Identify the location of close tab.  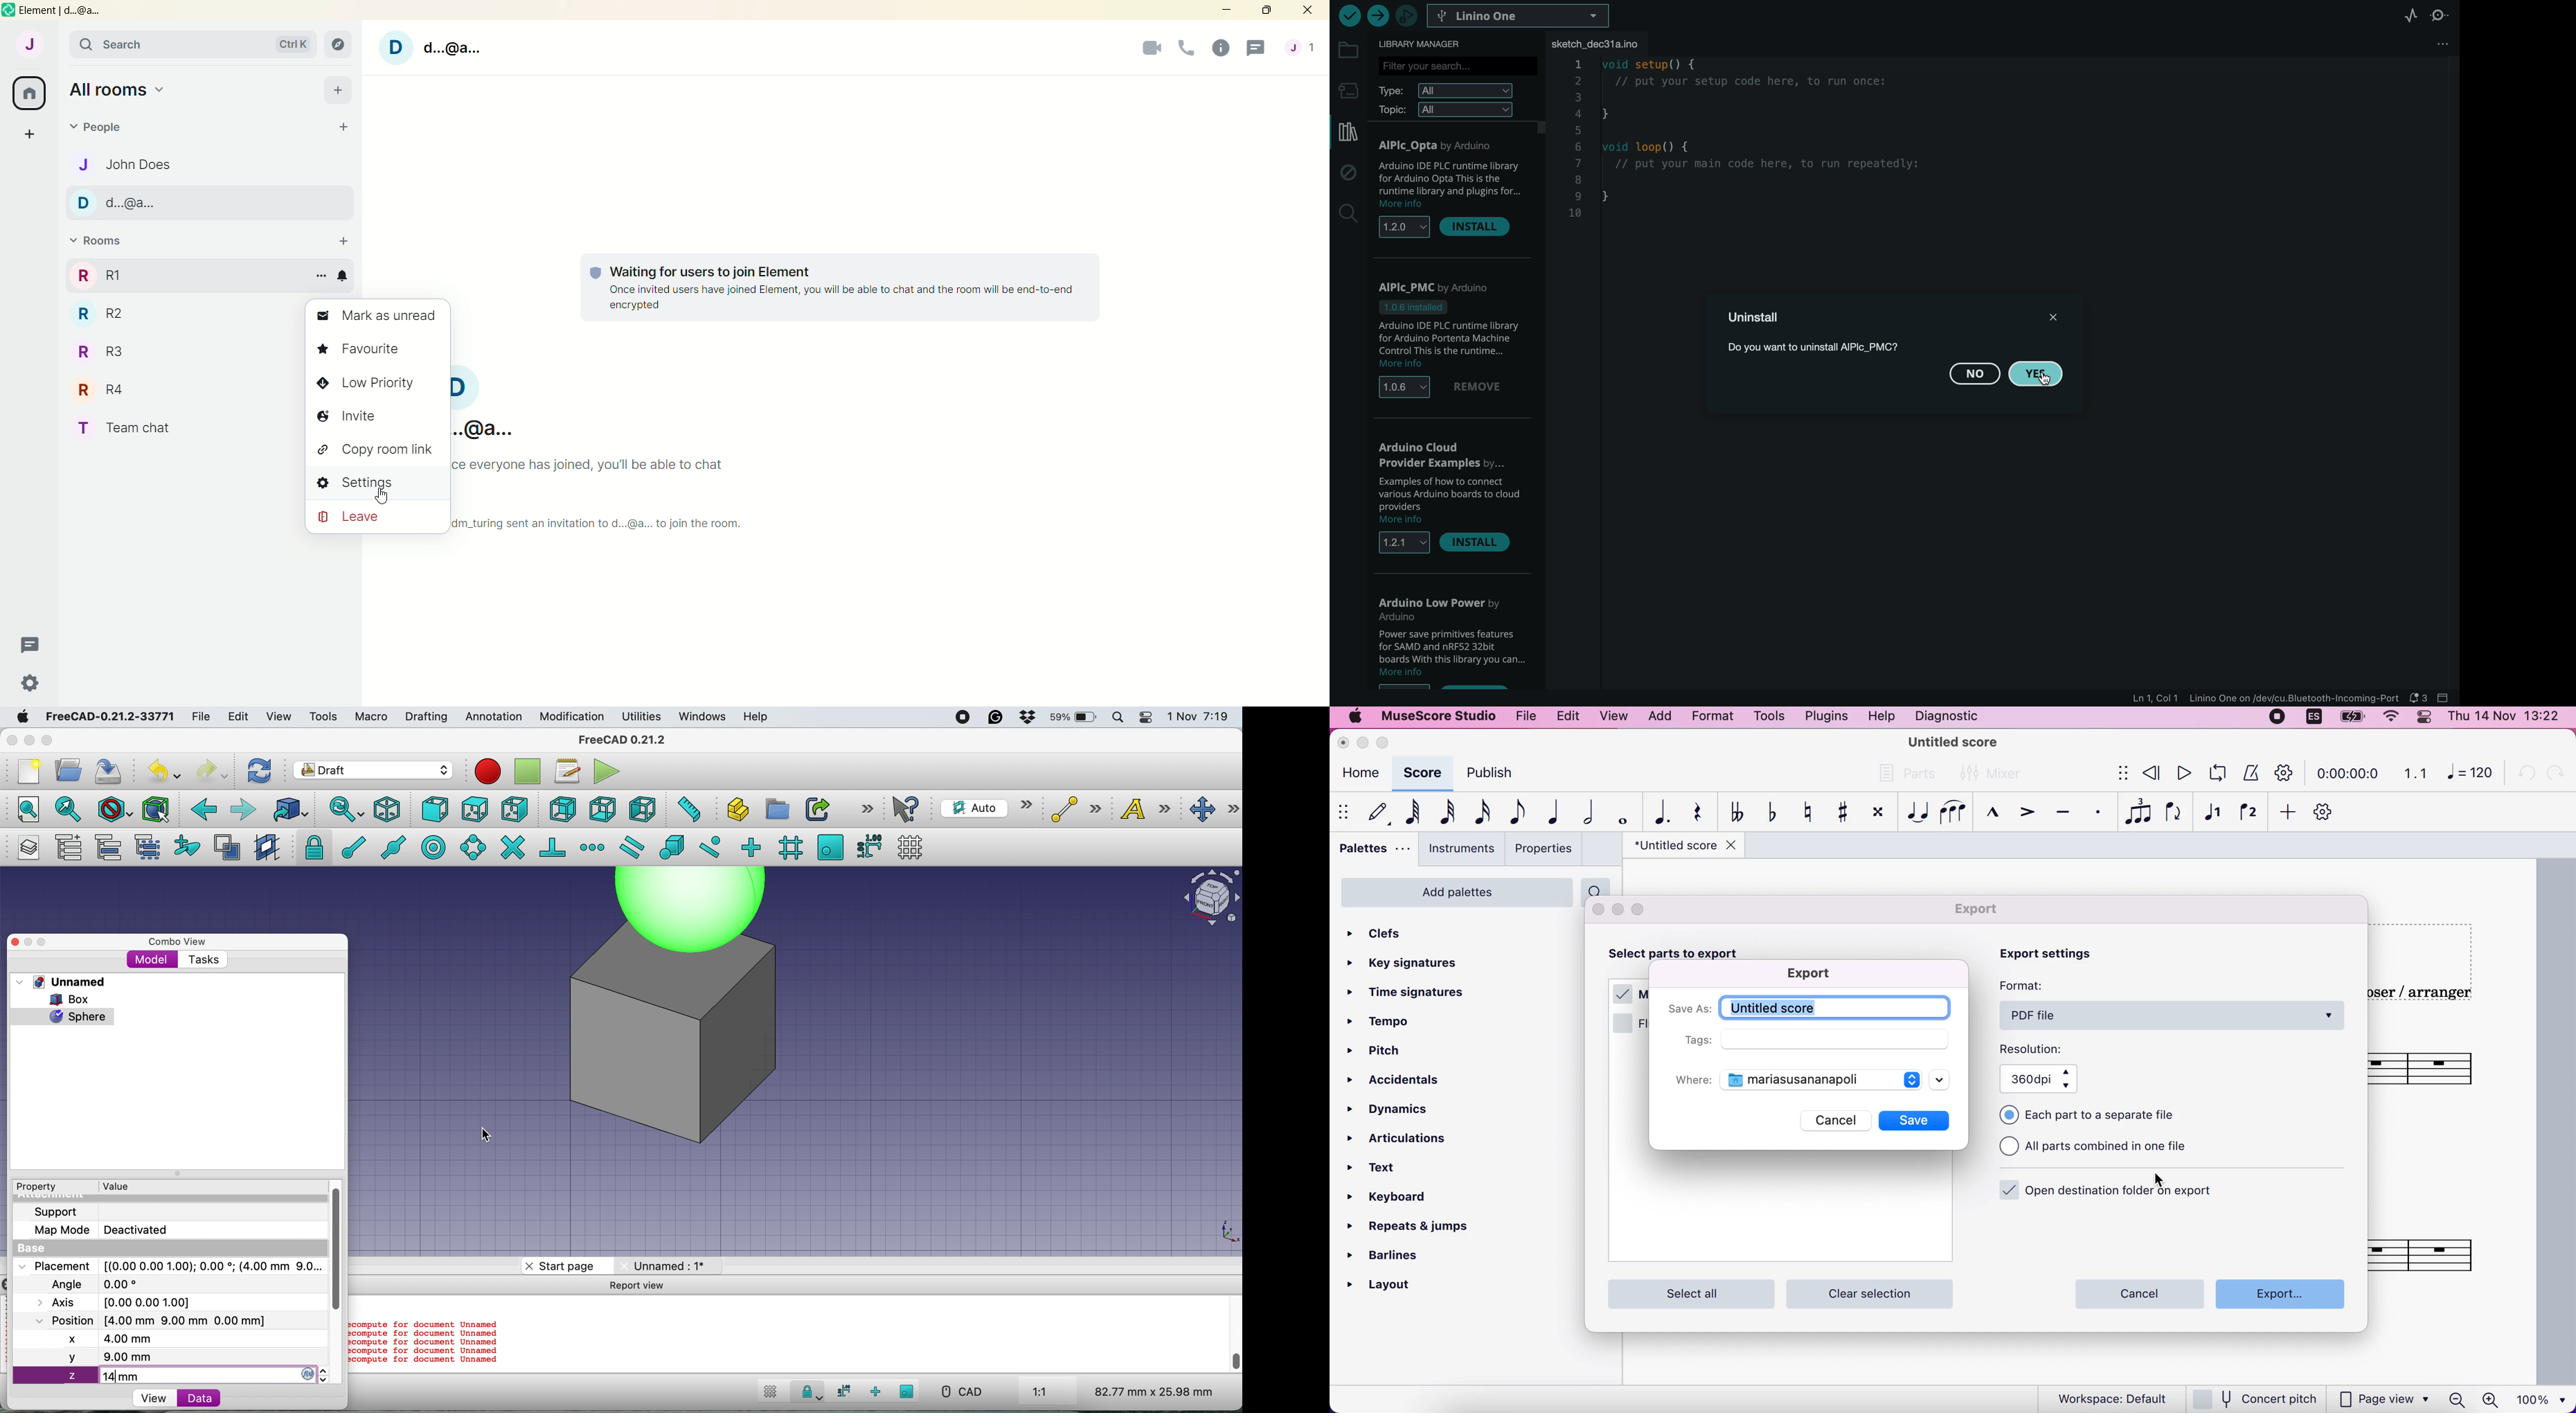
(620, 1266).